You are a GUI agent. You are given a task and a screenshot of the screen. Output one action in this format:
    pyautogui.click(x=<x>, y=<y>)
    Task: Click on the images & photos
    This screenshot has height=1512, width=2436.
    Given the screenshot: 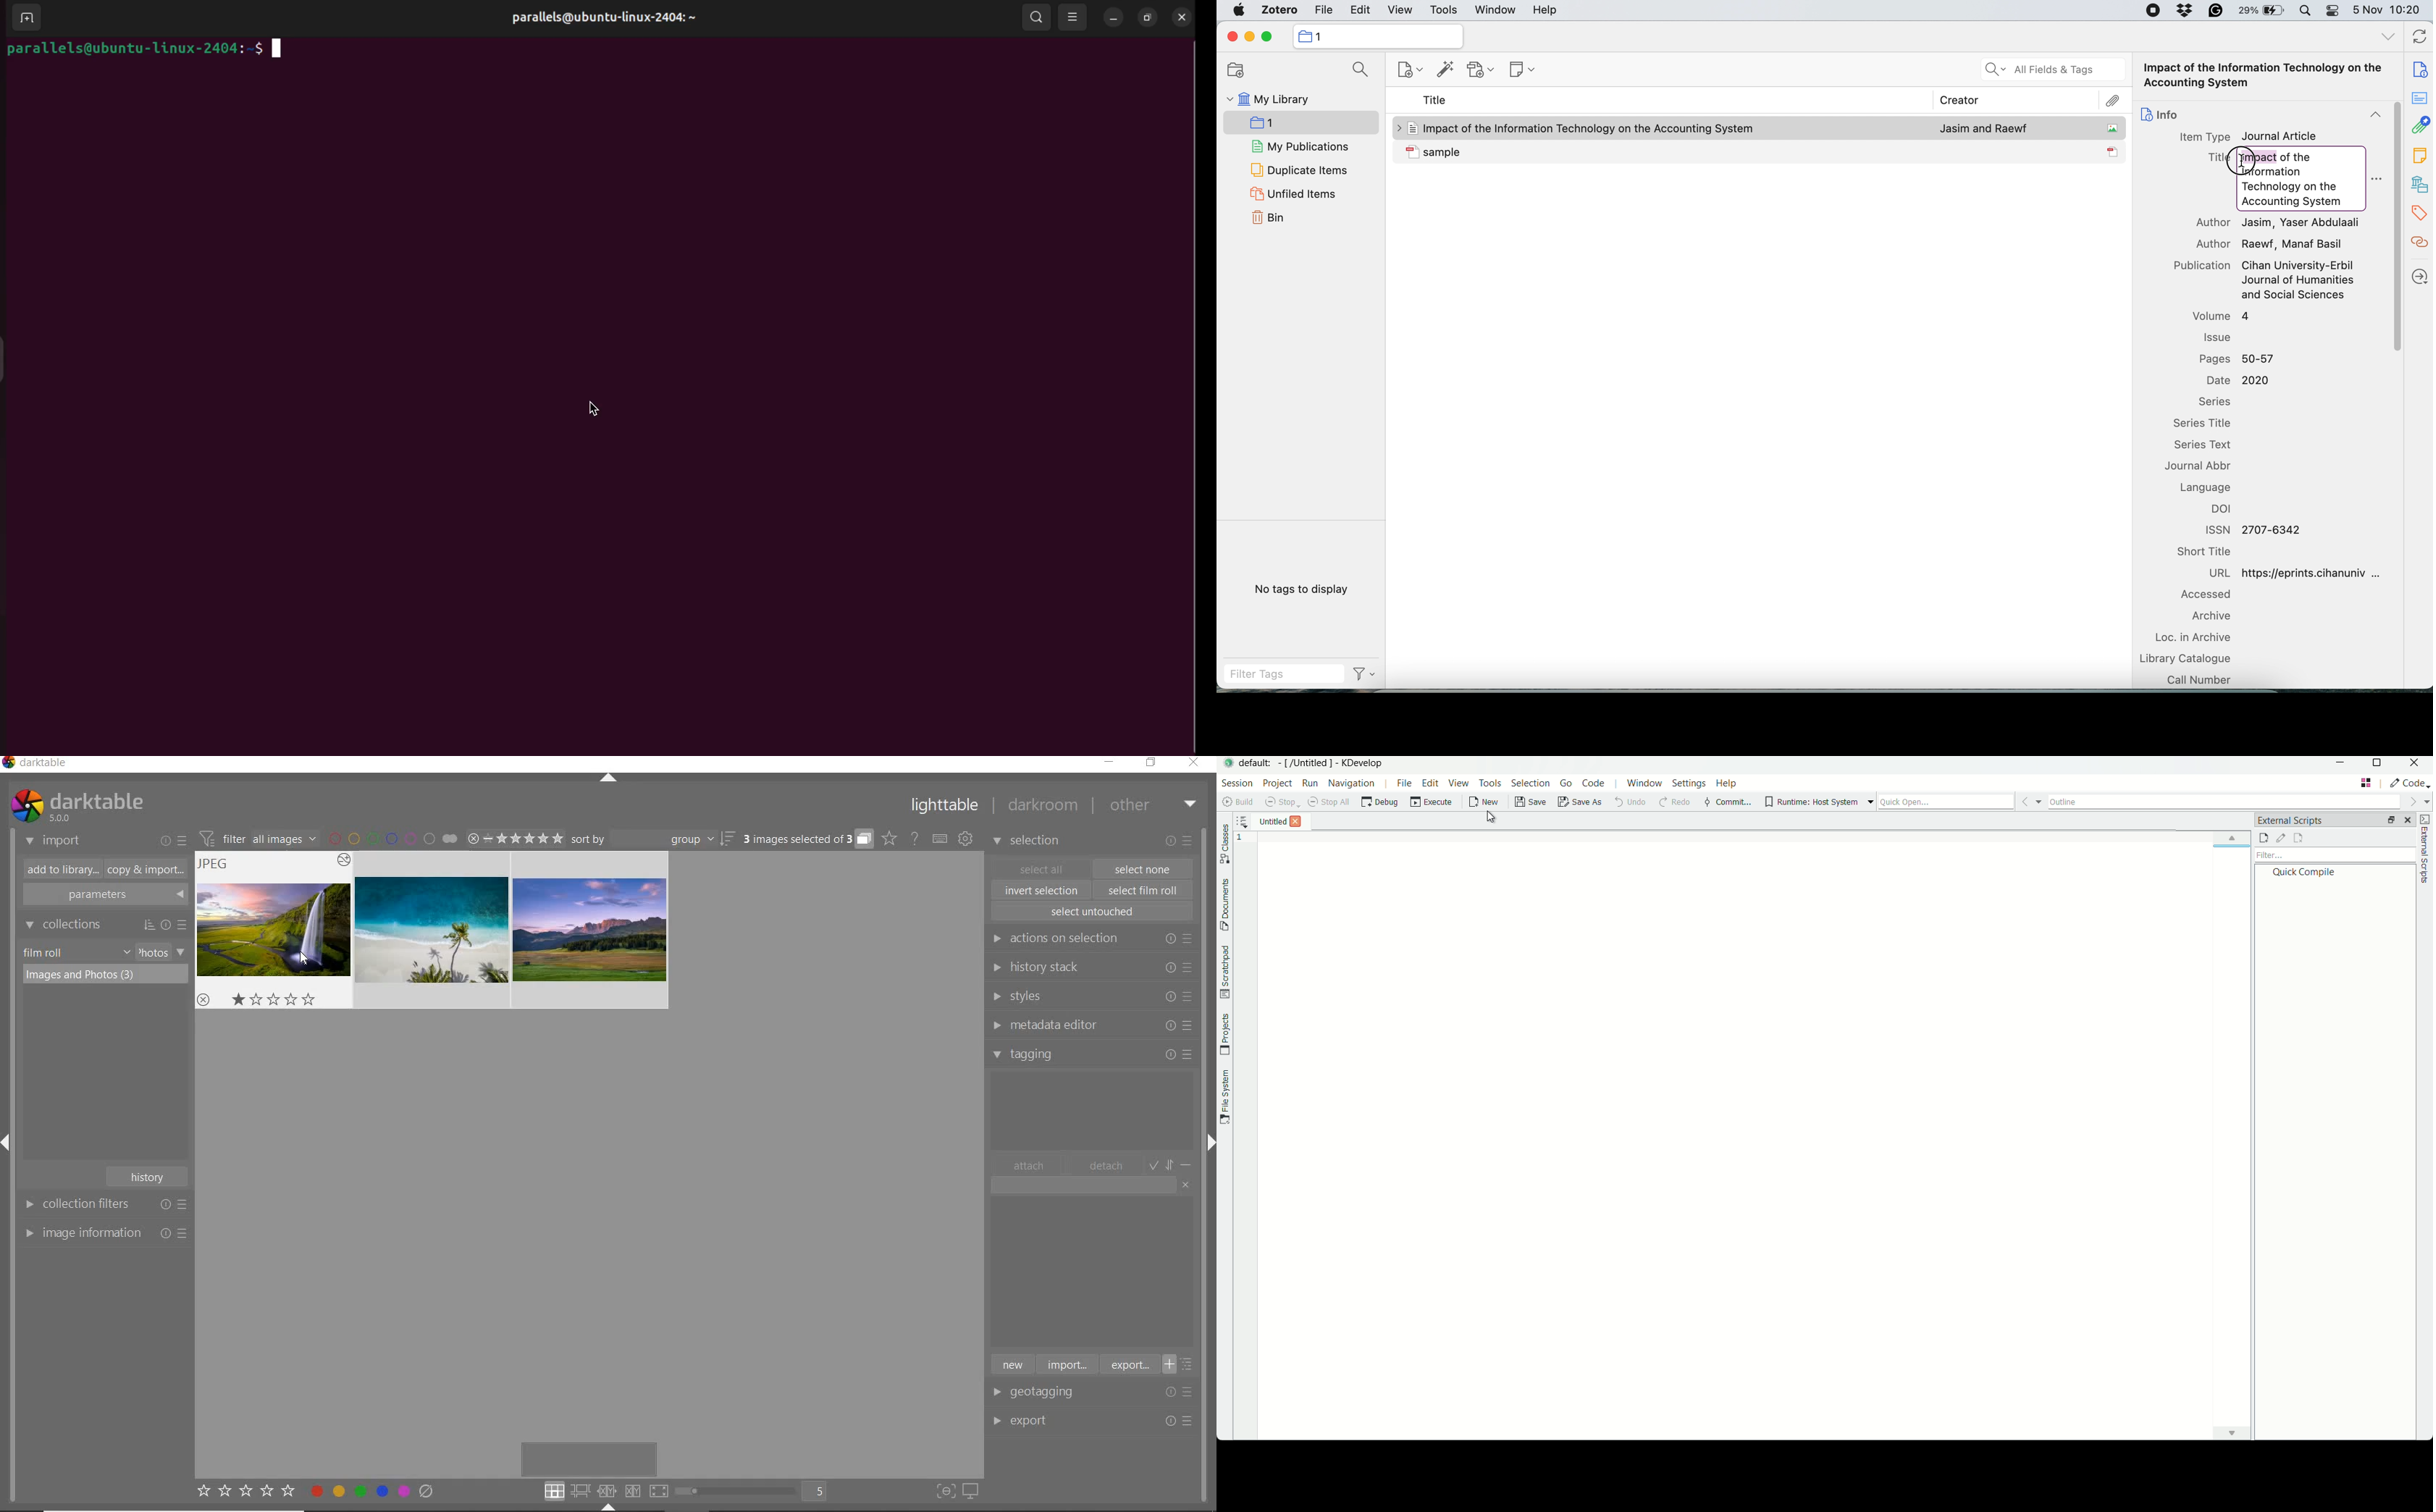 What is the action you would take?
    pyautogui.click(x=106, y=975)
    